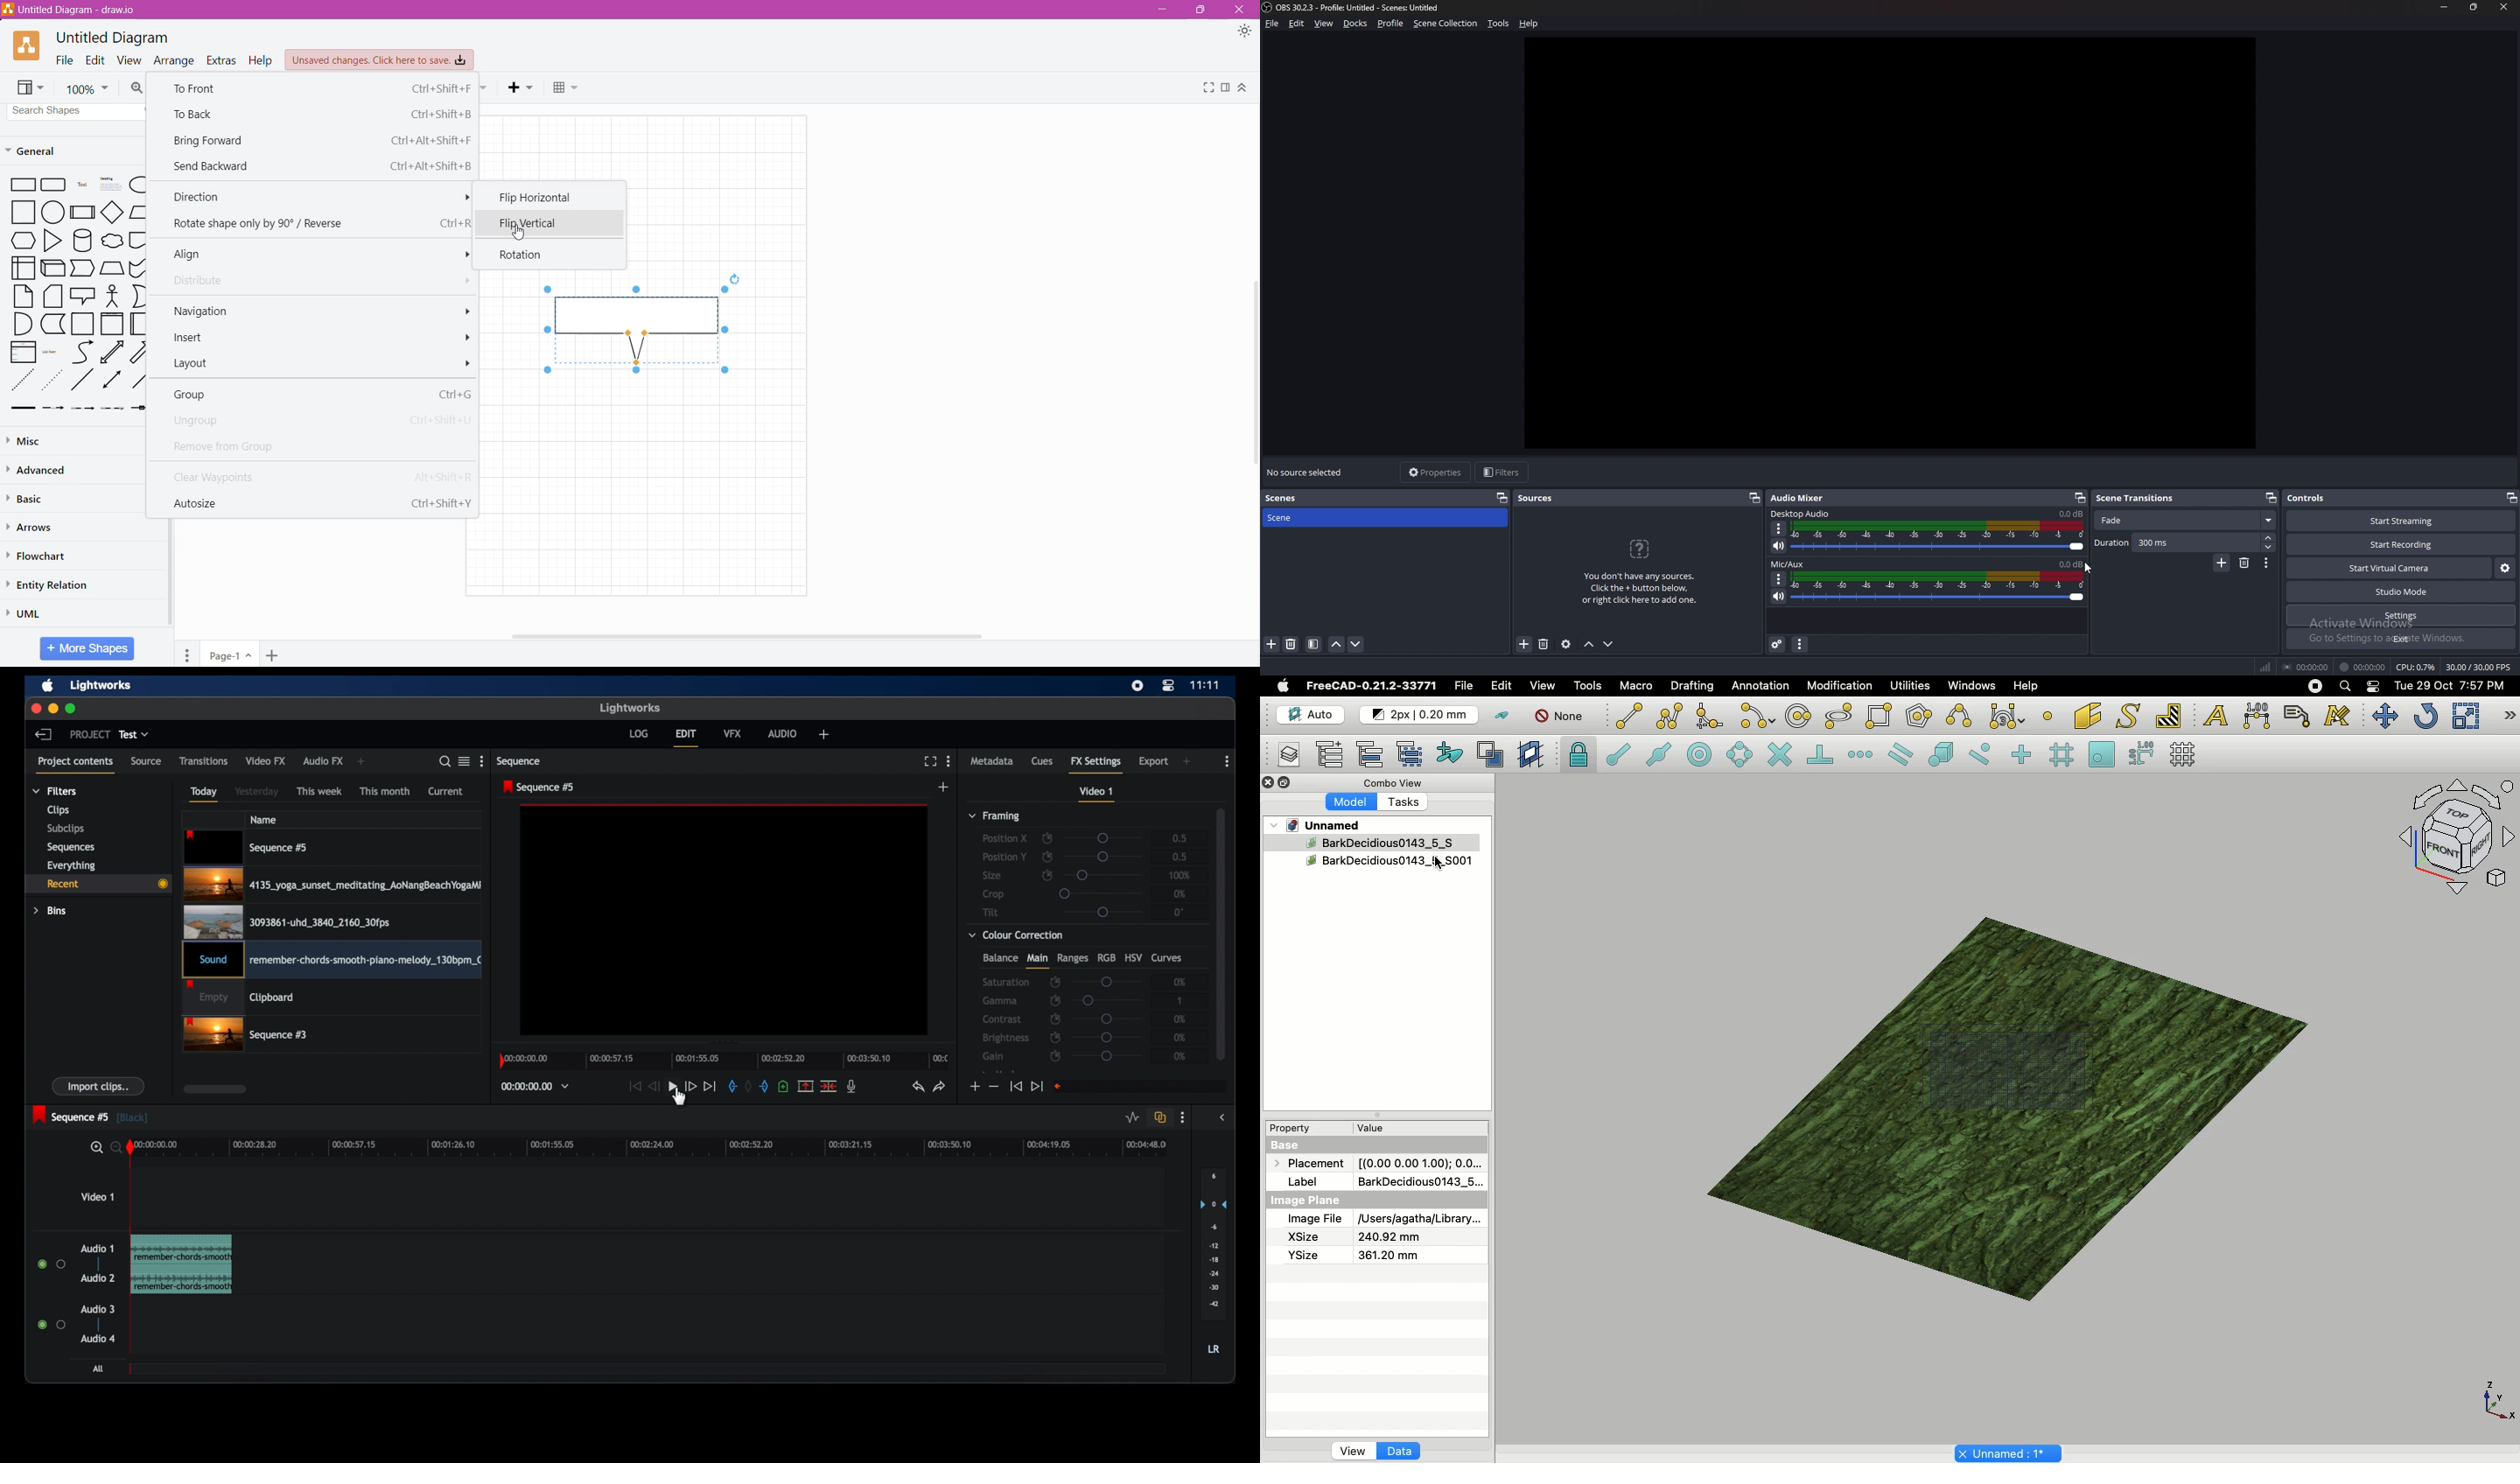 The image size is (2520, 1484). I want to click on Flip Horizontal, so click(545, 197).